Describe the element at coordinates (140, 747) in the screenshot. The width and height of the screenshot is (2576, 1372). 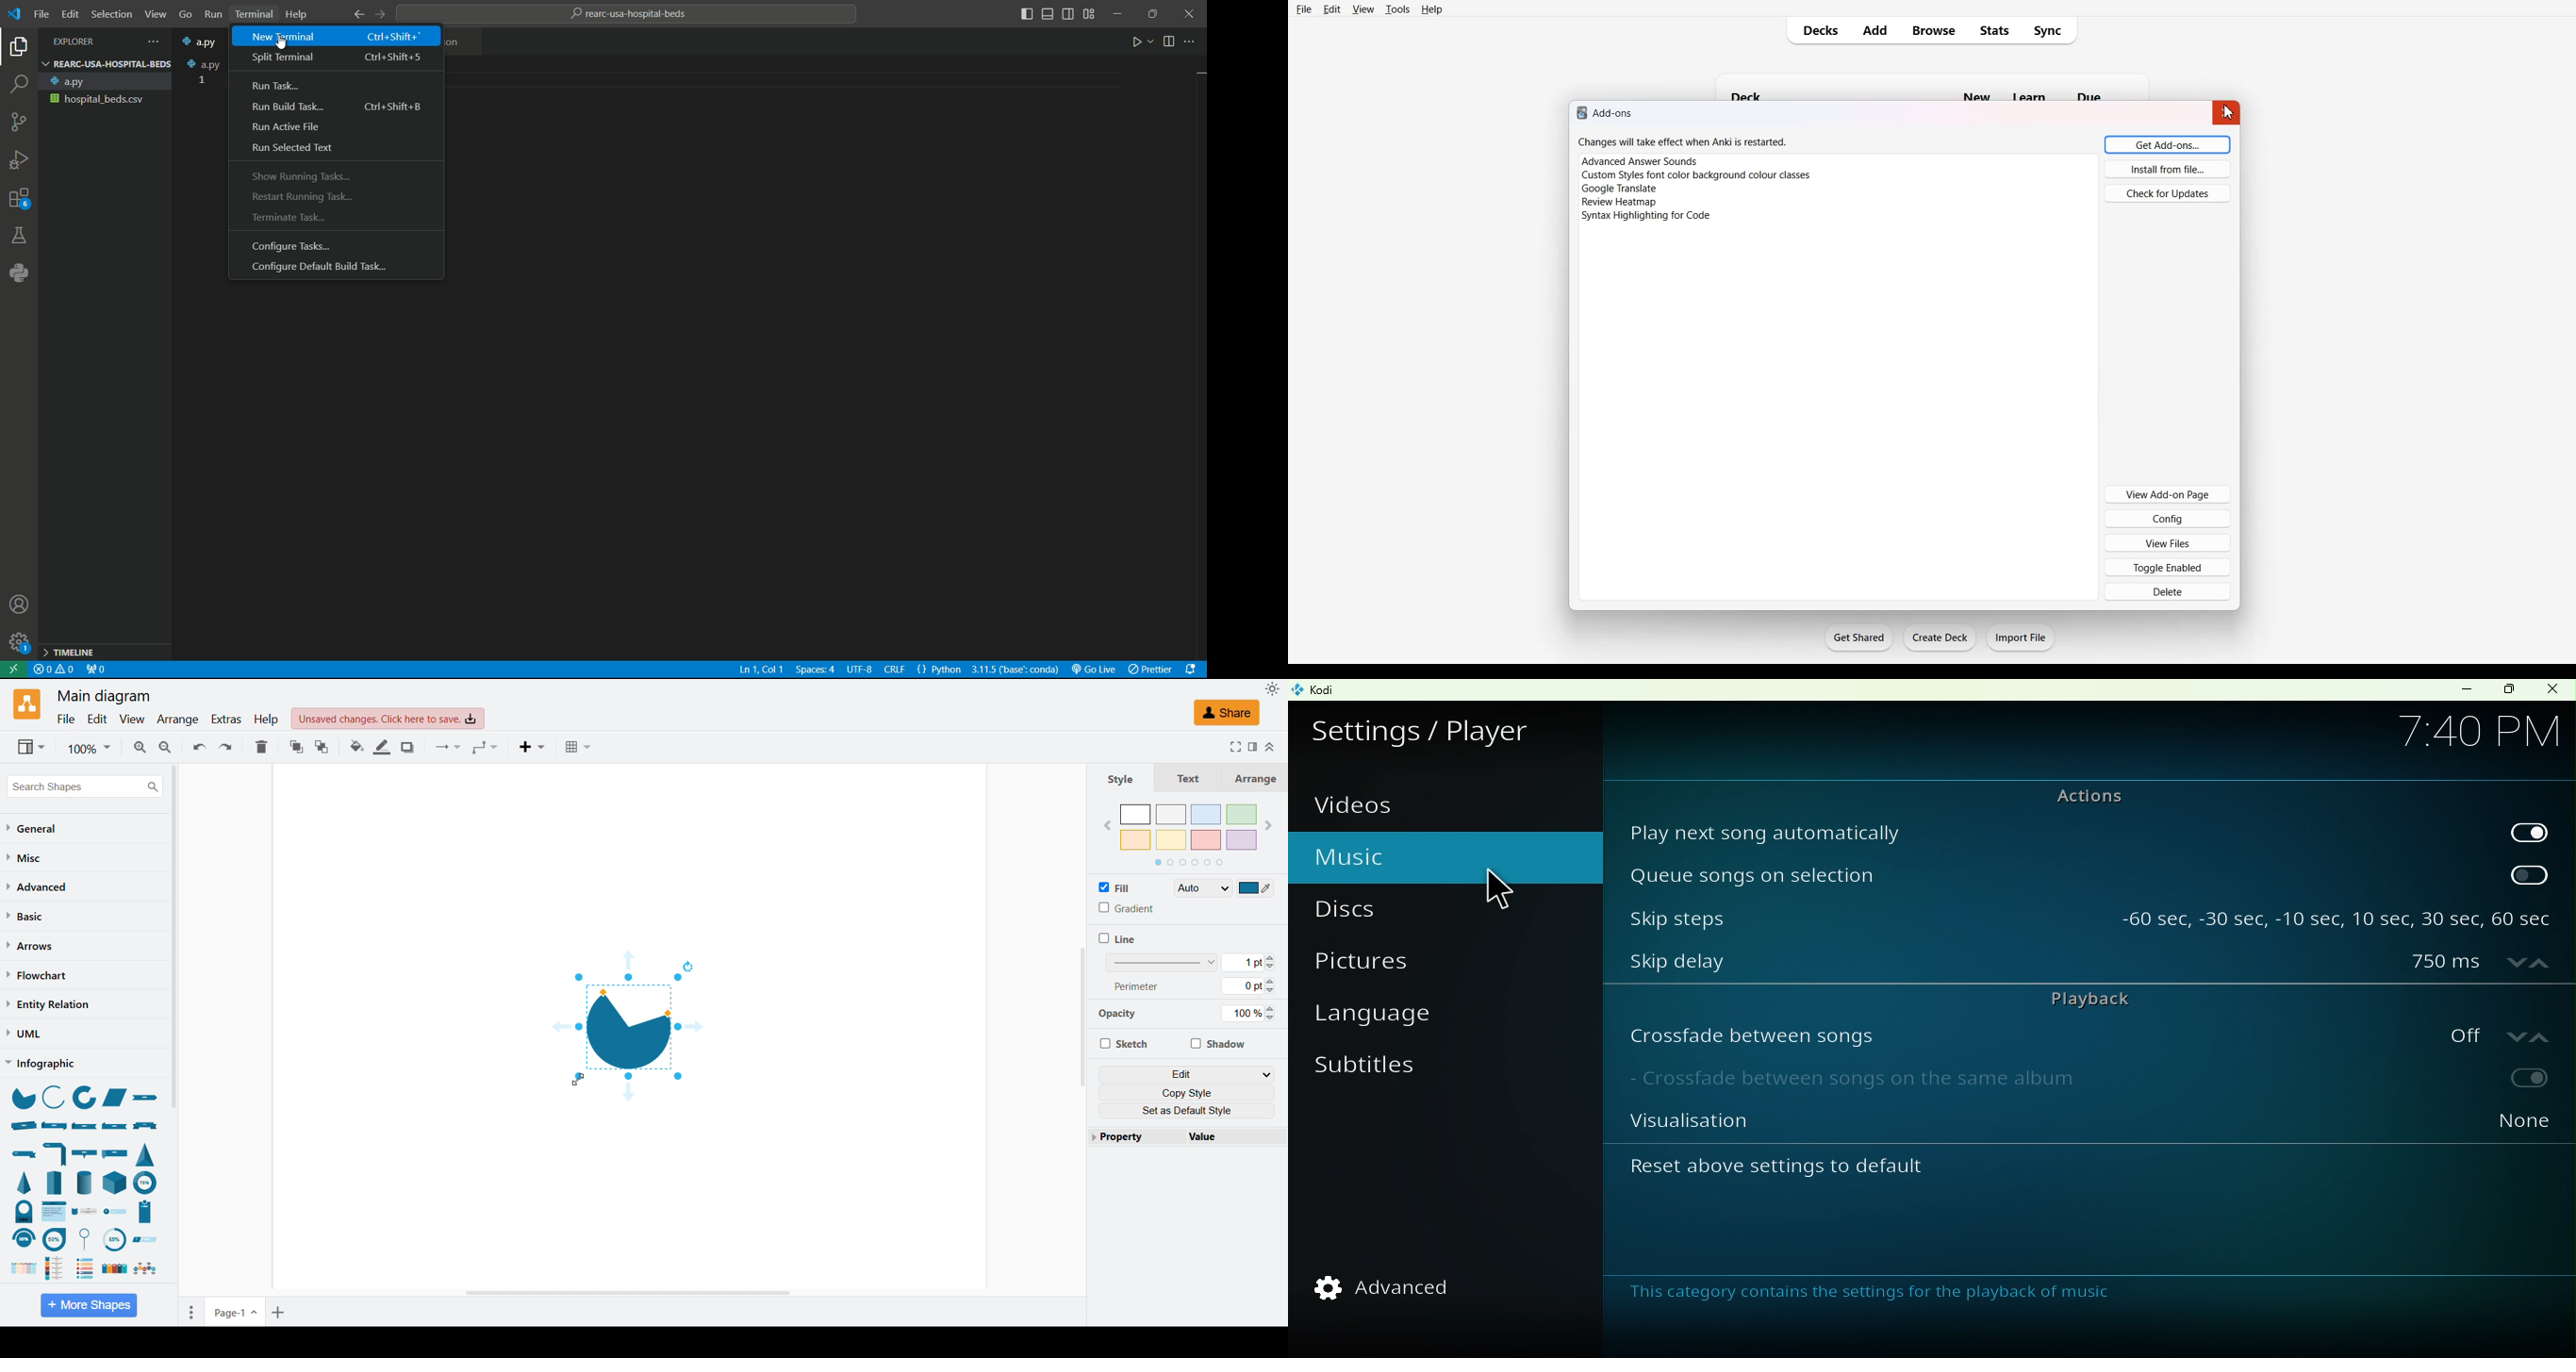
I see `Zoom in ` at that location.